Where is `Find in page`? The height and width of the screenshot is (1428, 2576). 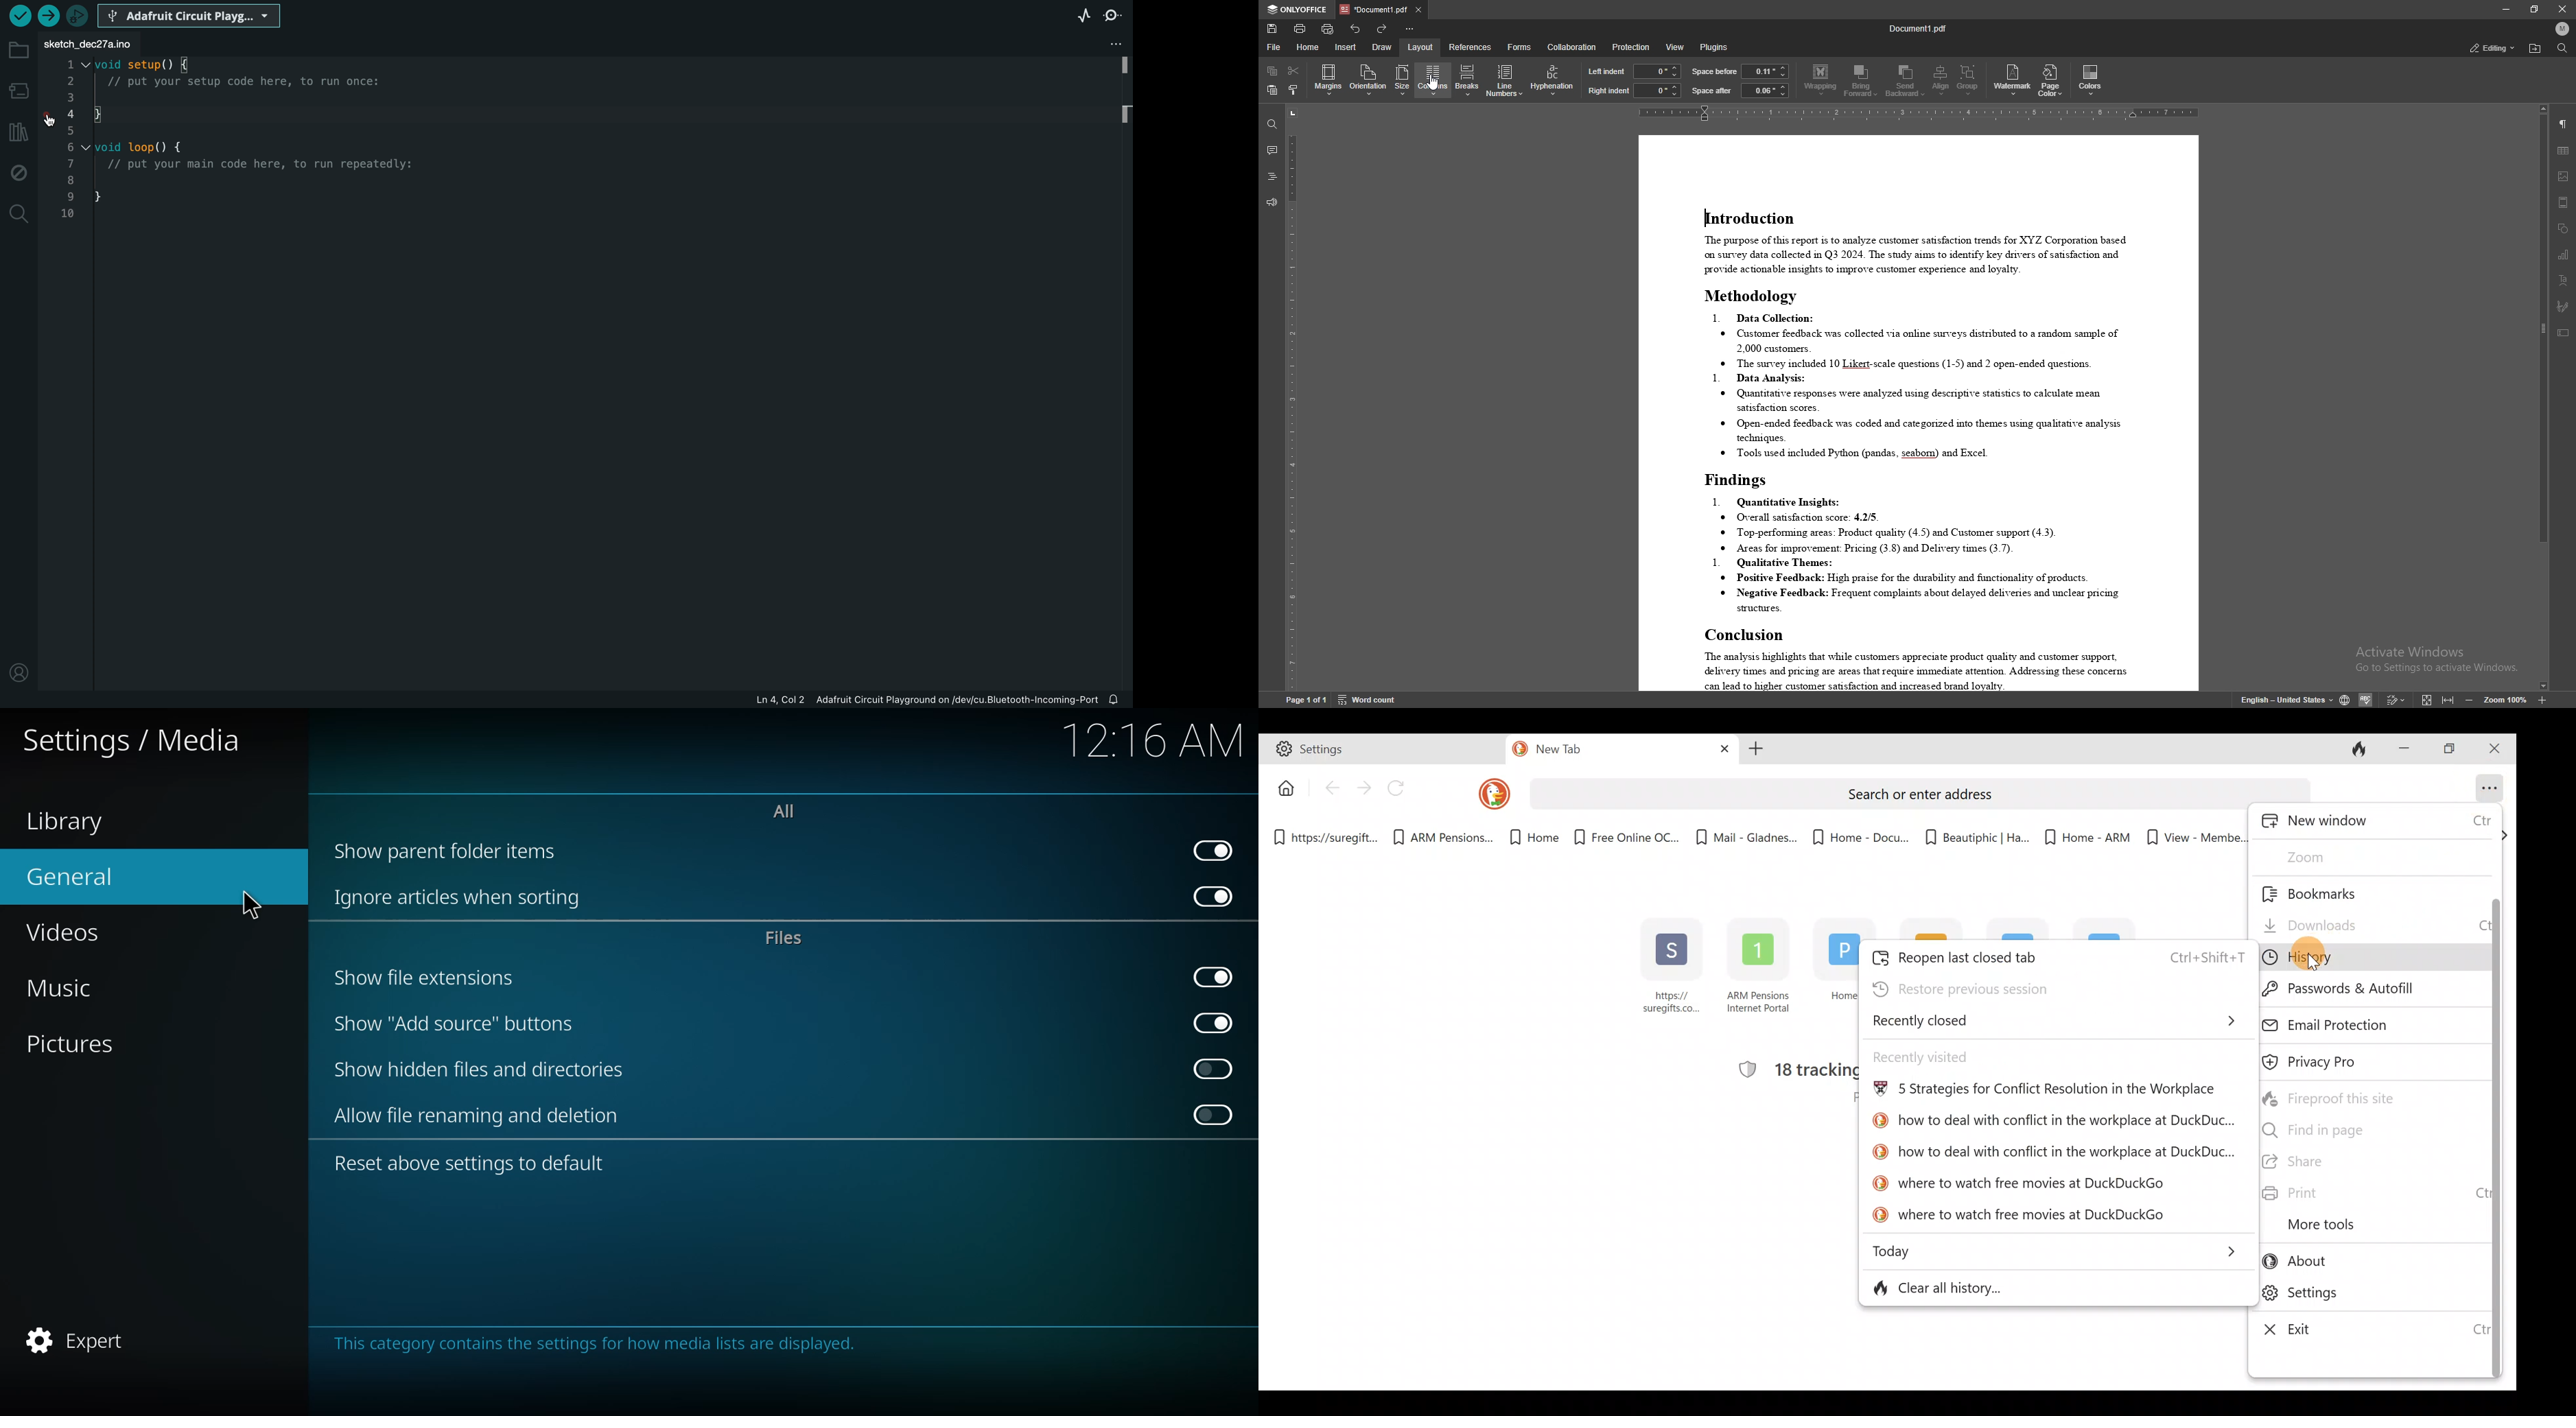 Find in page is located at coordinates (2355, 1129).